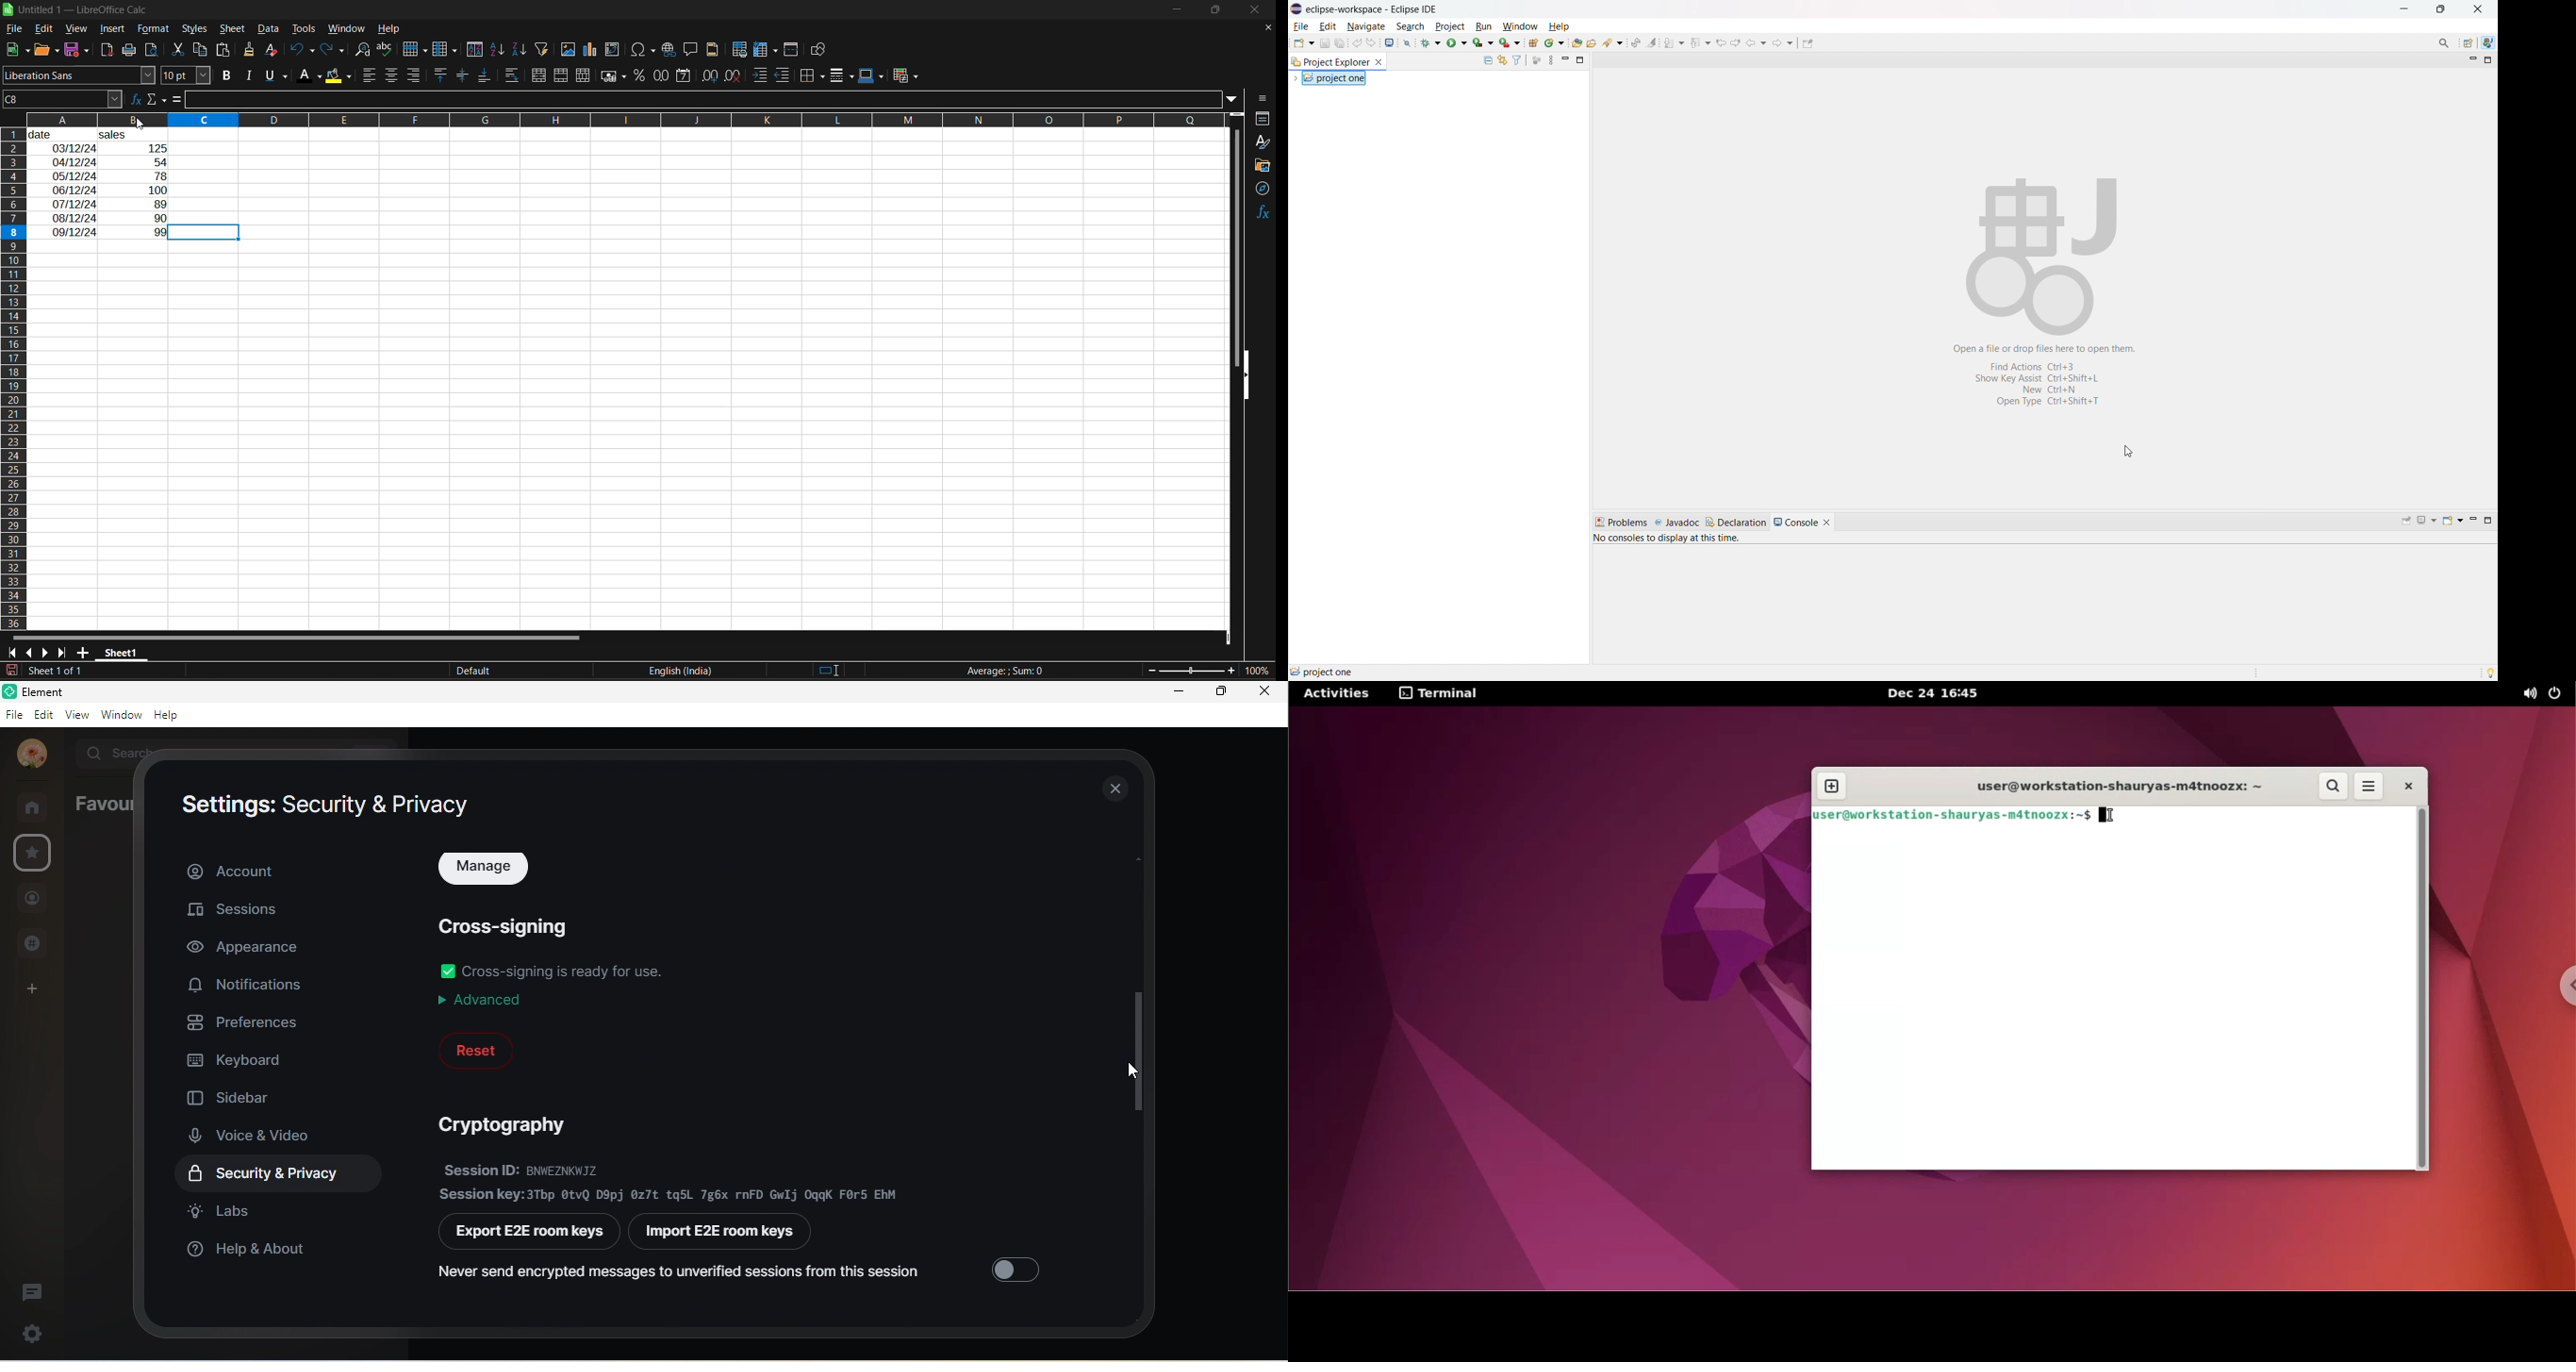  I want to click on find and replace, so click(366, 51).